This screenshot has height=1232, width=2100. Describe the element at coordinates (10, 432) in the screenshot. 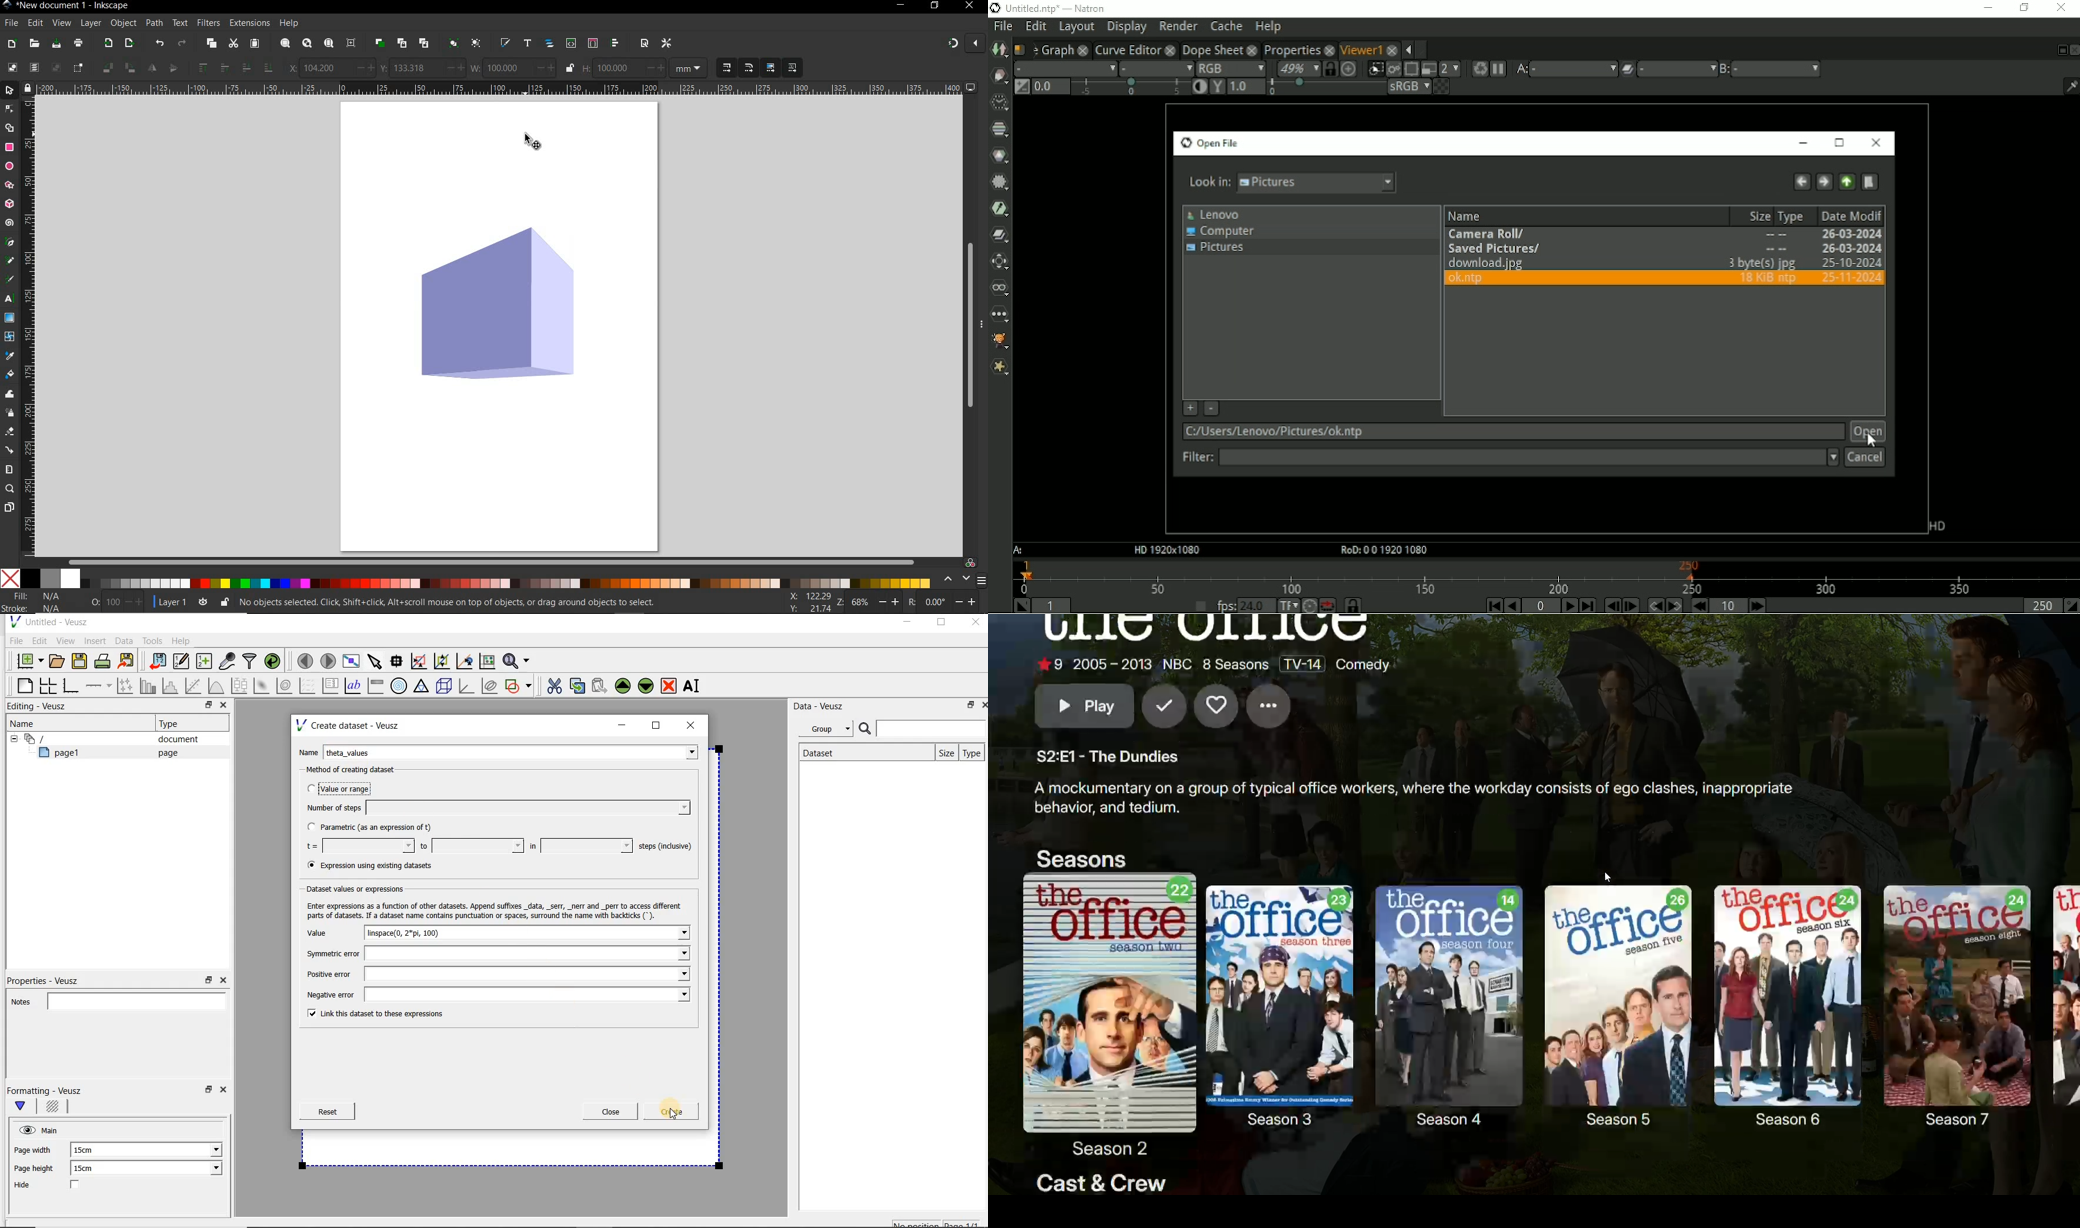

I see `eraser tool` at that location.